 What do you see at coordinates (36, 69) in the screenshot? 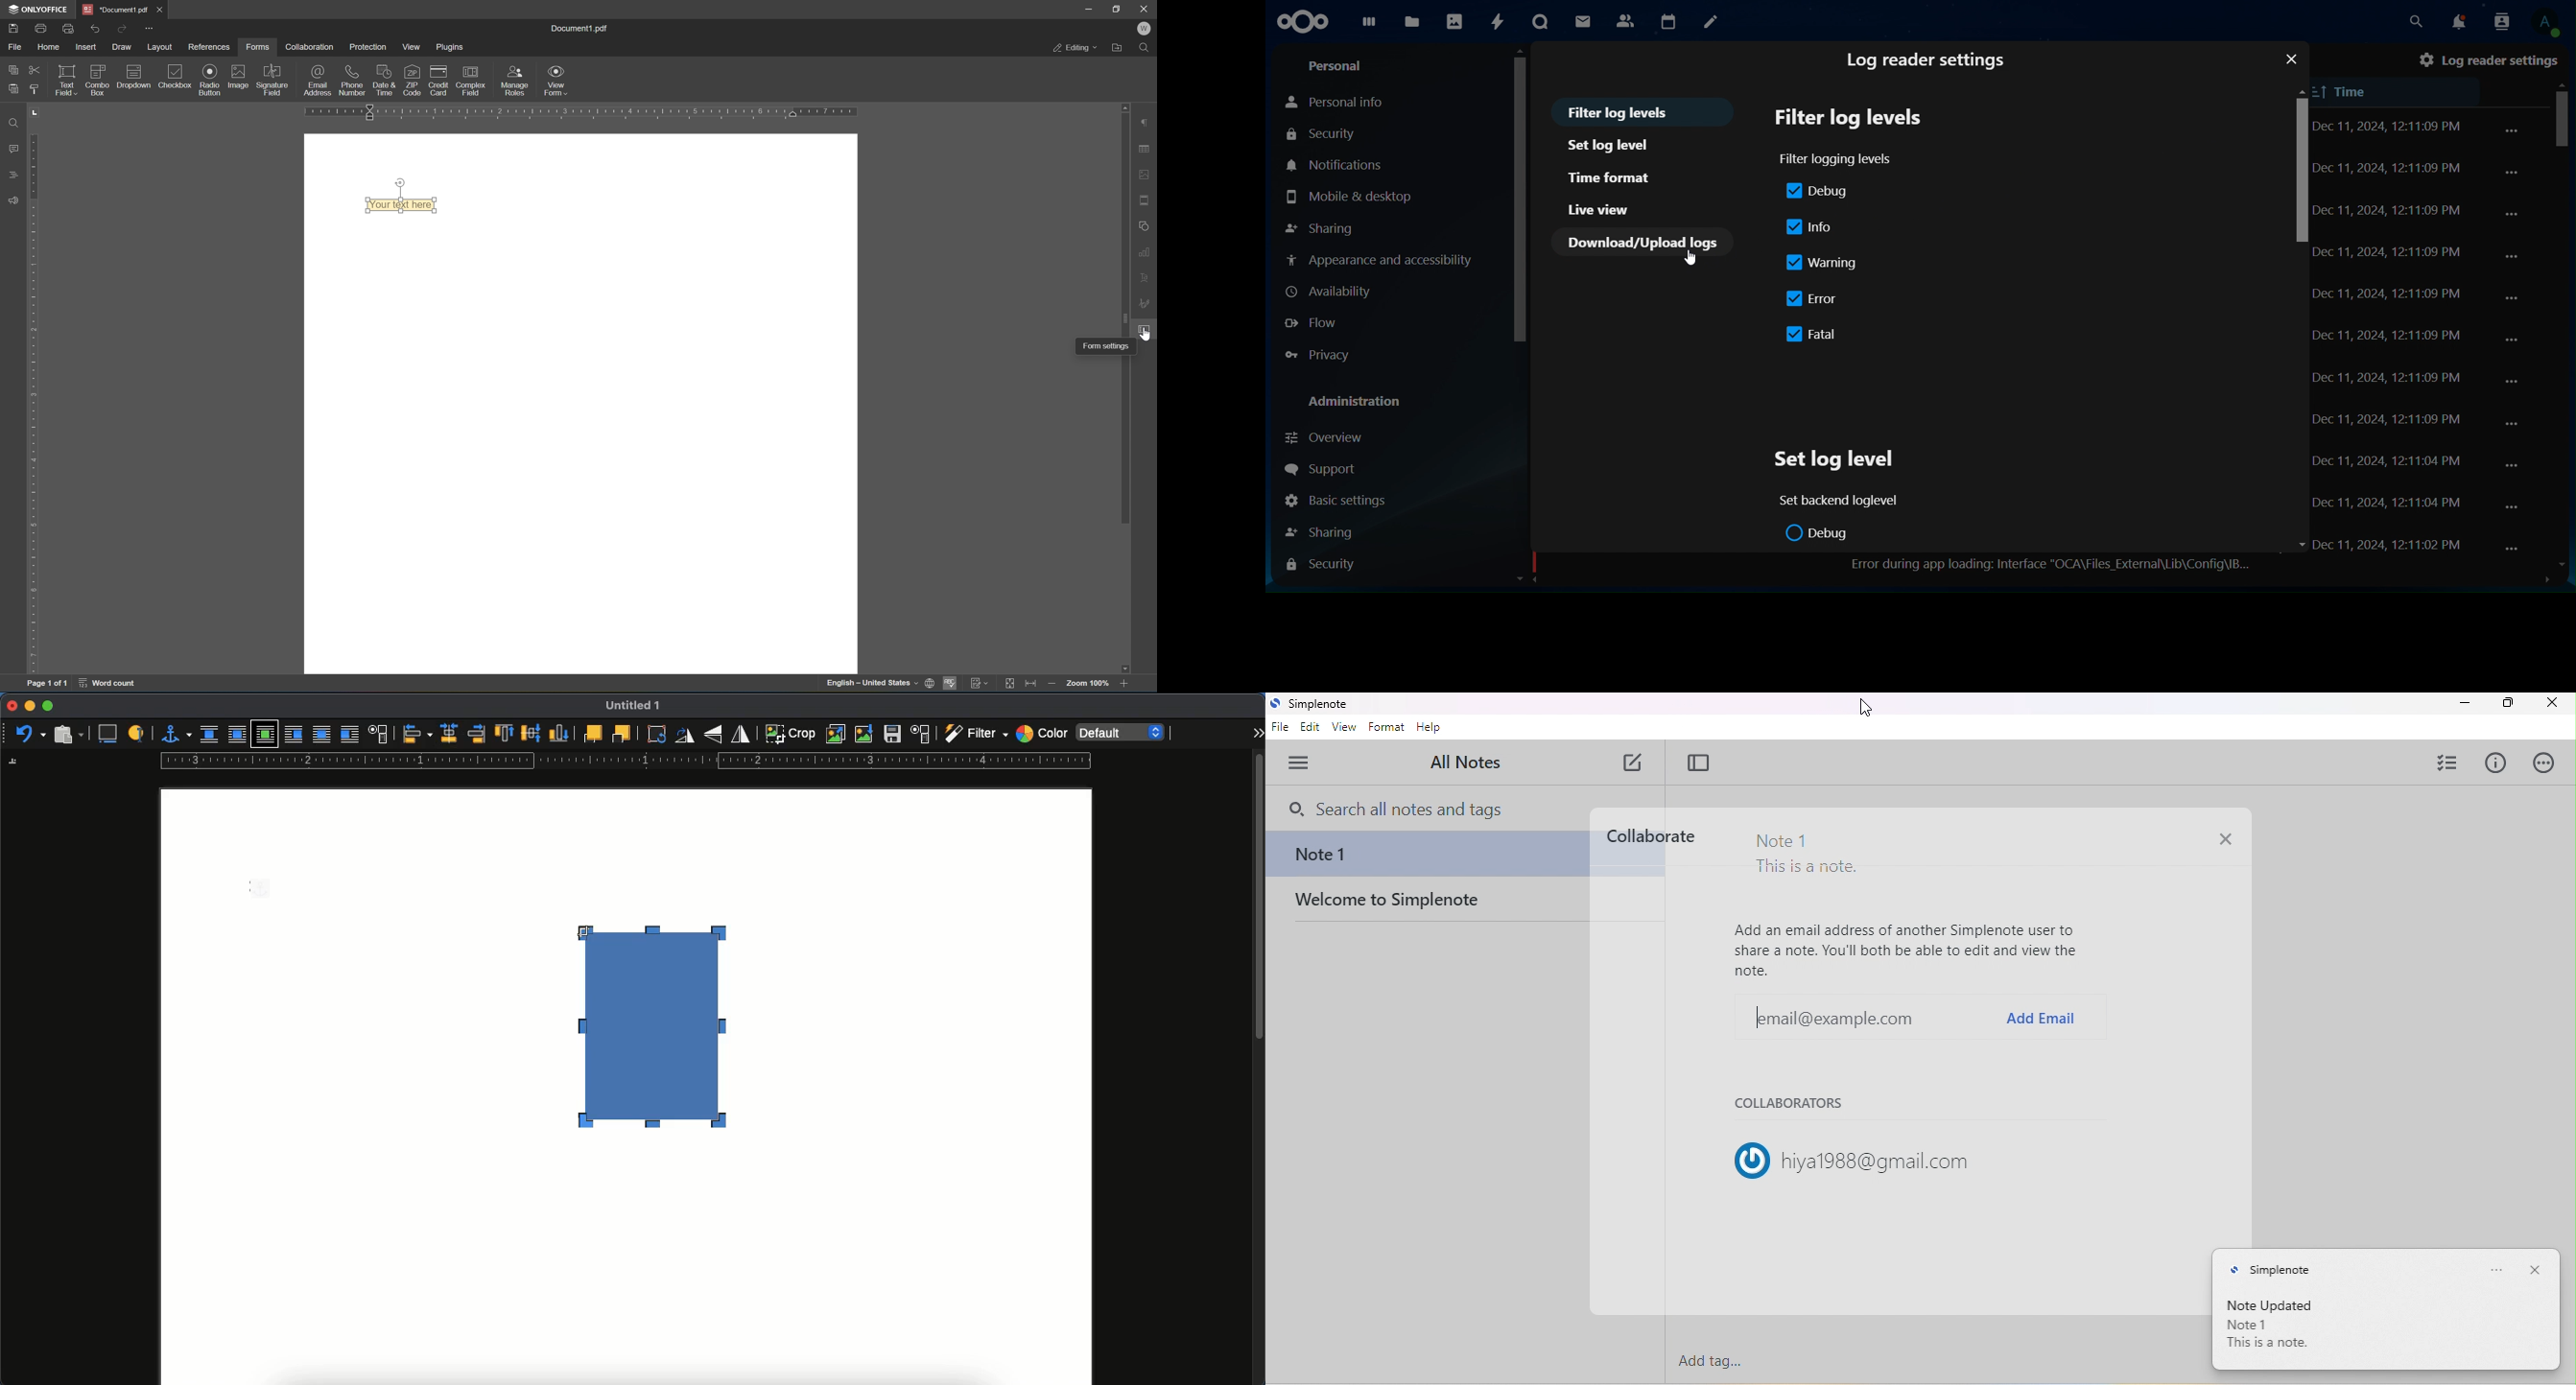
I see `cut` at bounding box center [36, 69].